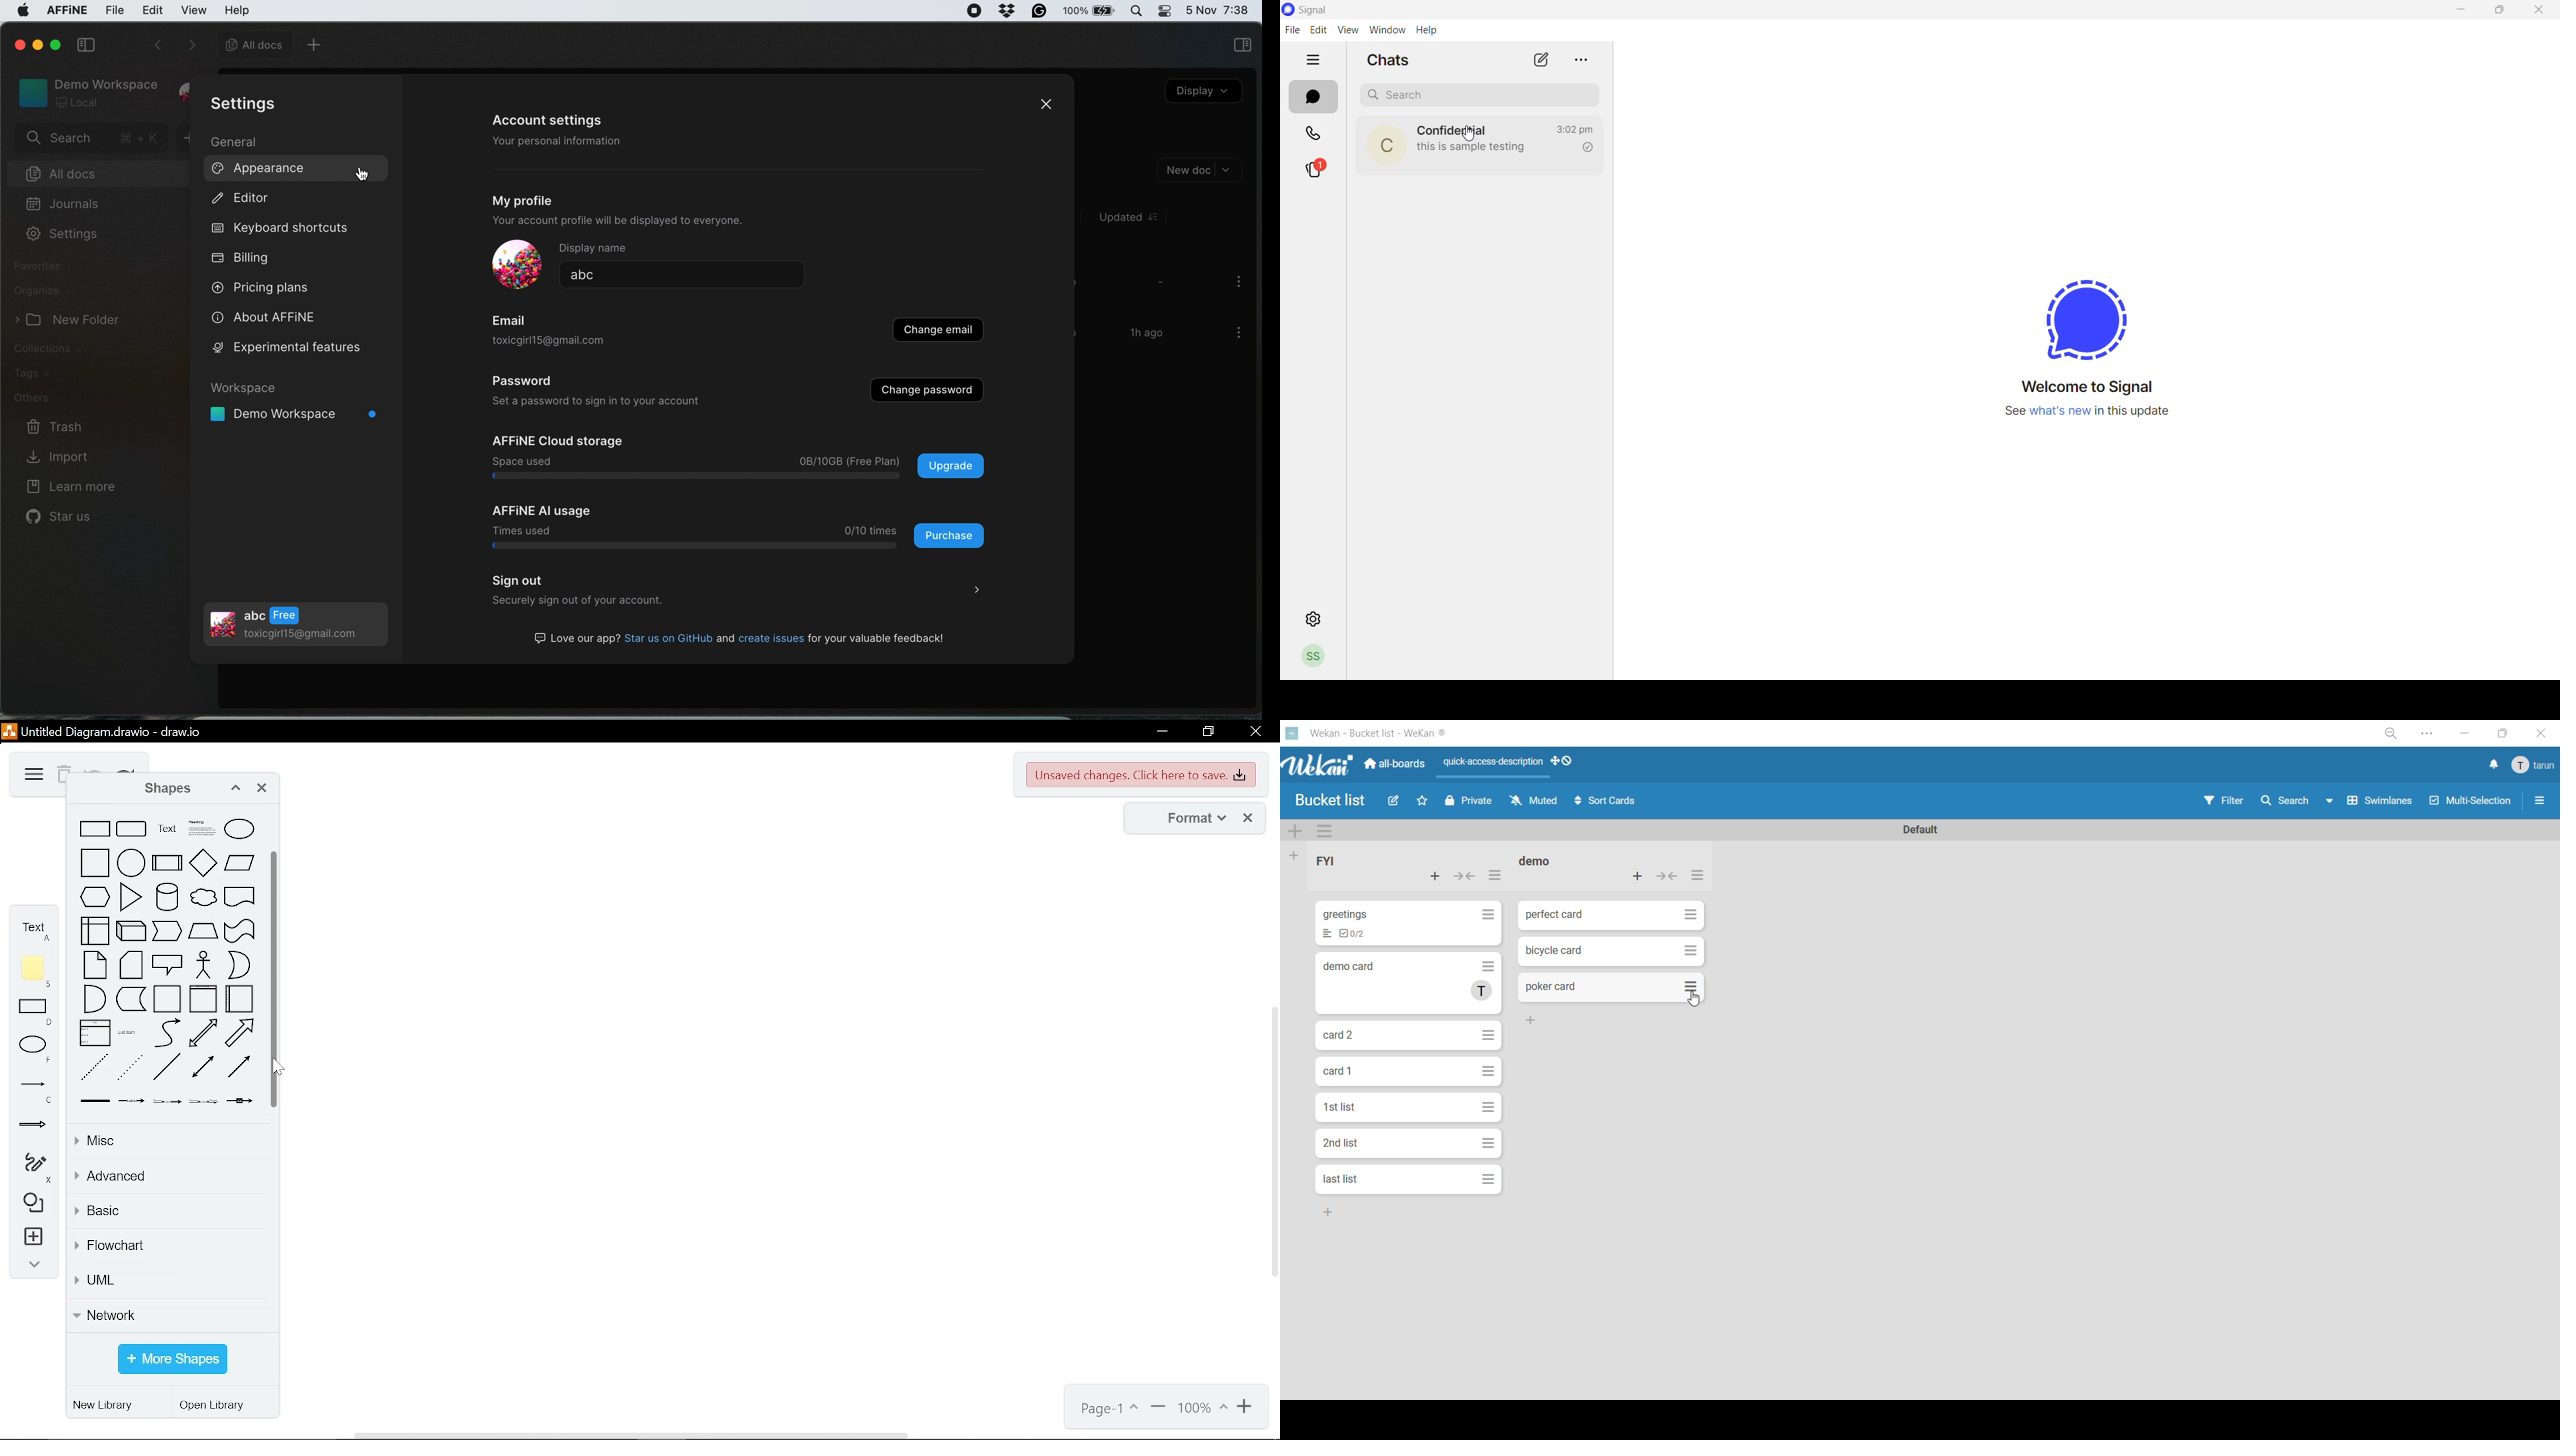 The height and width of the screenshot is (1456, 2576). What do you see at coordinates (1351, 1145) in the screenshot?
I see `2nd list` at bounding box center [1351, 1145].